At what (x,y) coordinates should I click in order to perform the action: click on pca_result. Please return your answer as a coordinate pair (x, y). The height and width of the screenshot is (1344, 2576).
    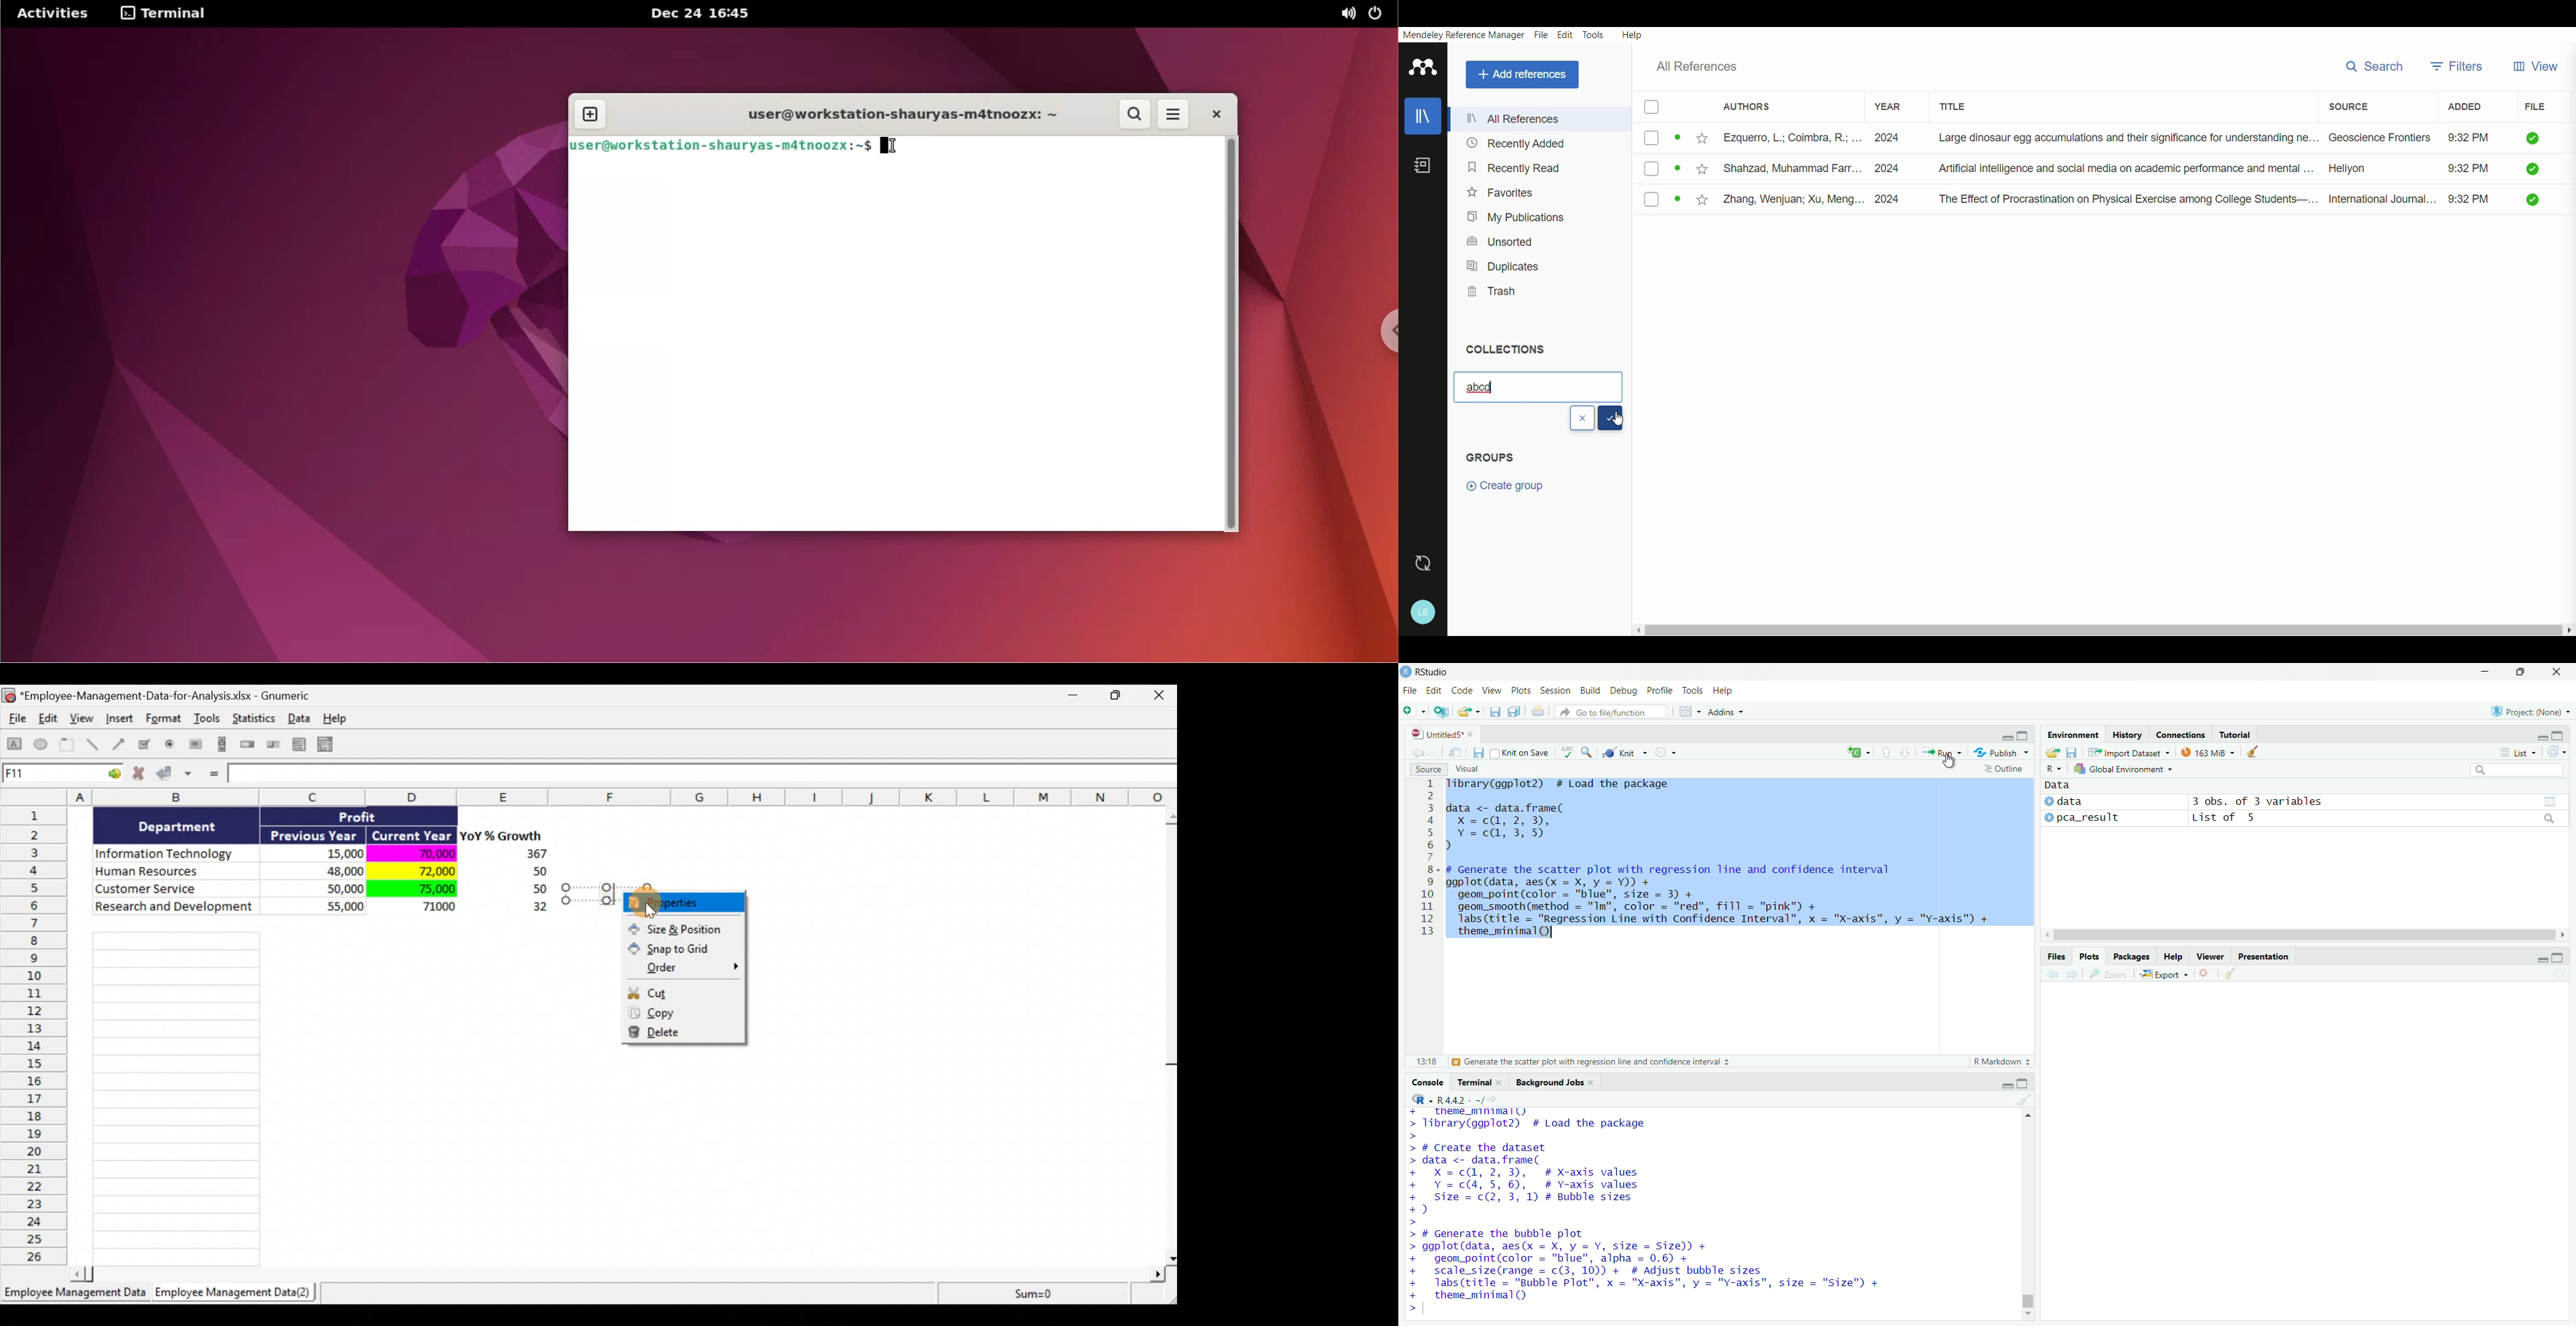
    Looking at the image, I should click on (2090, 818).